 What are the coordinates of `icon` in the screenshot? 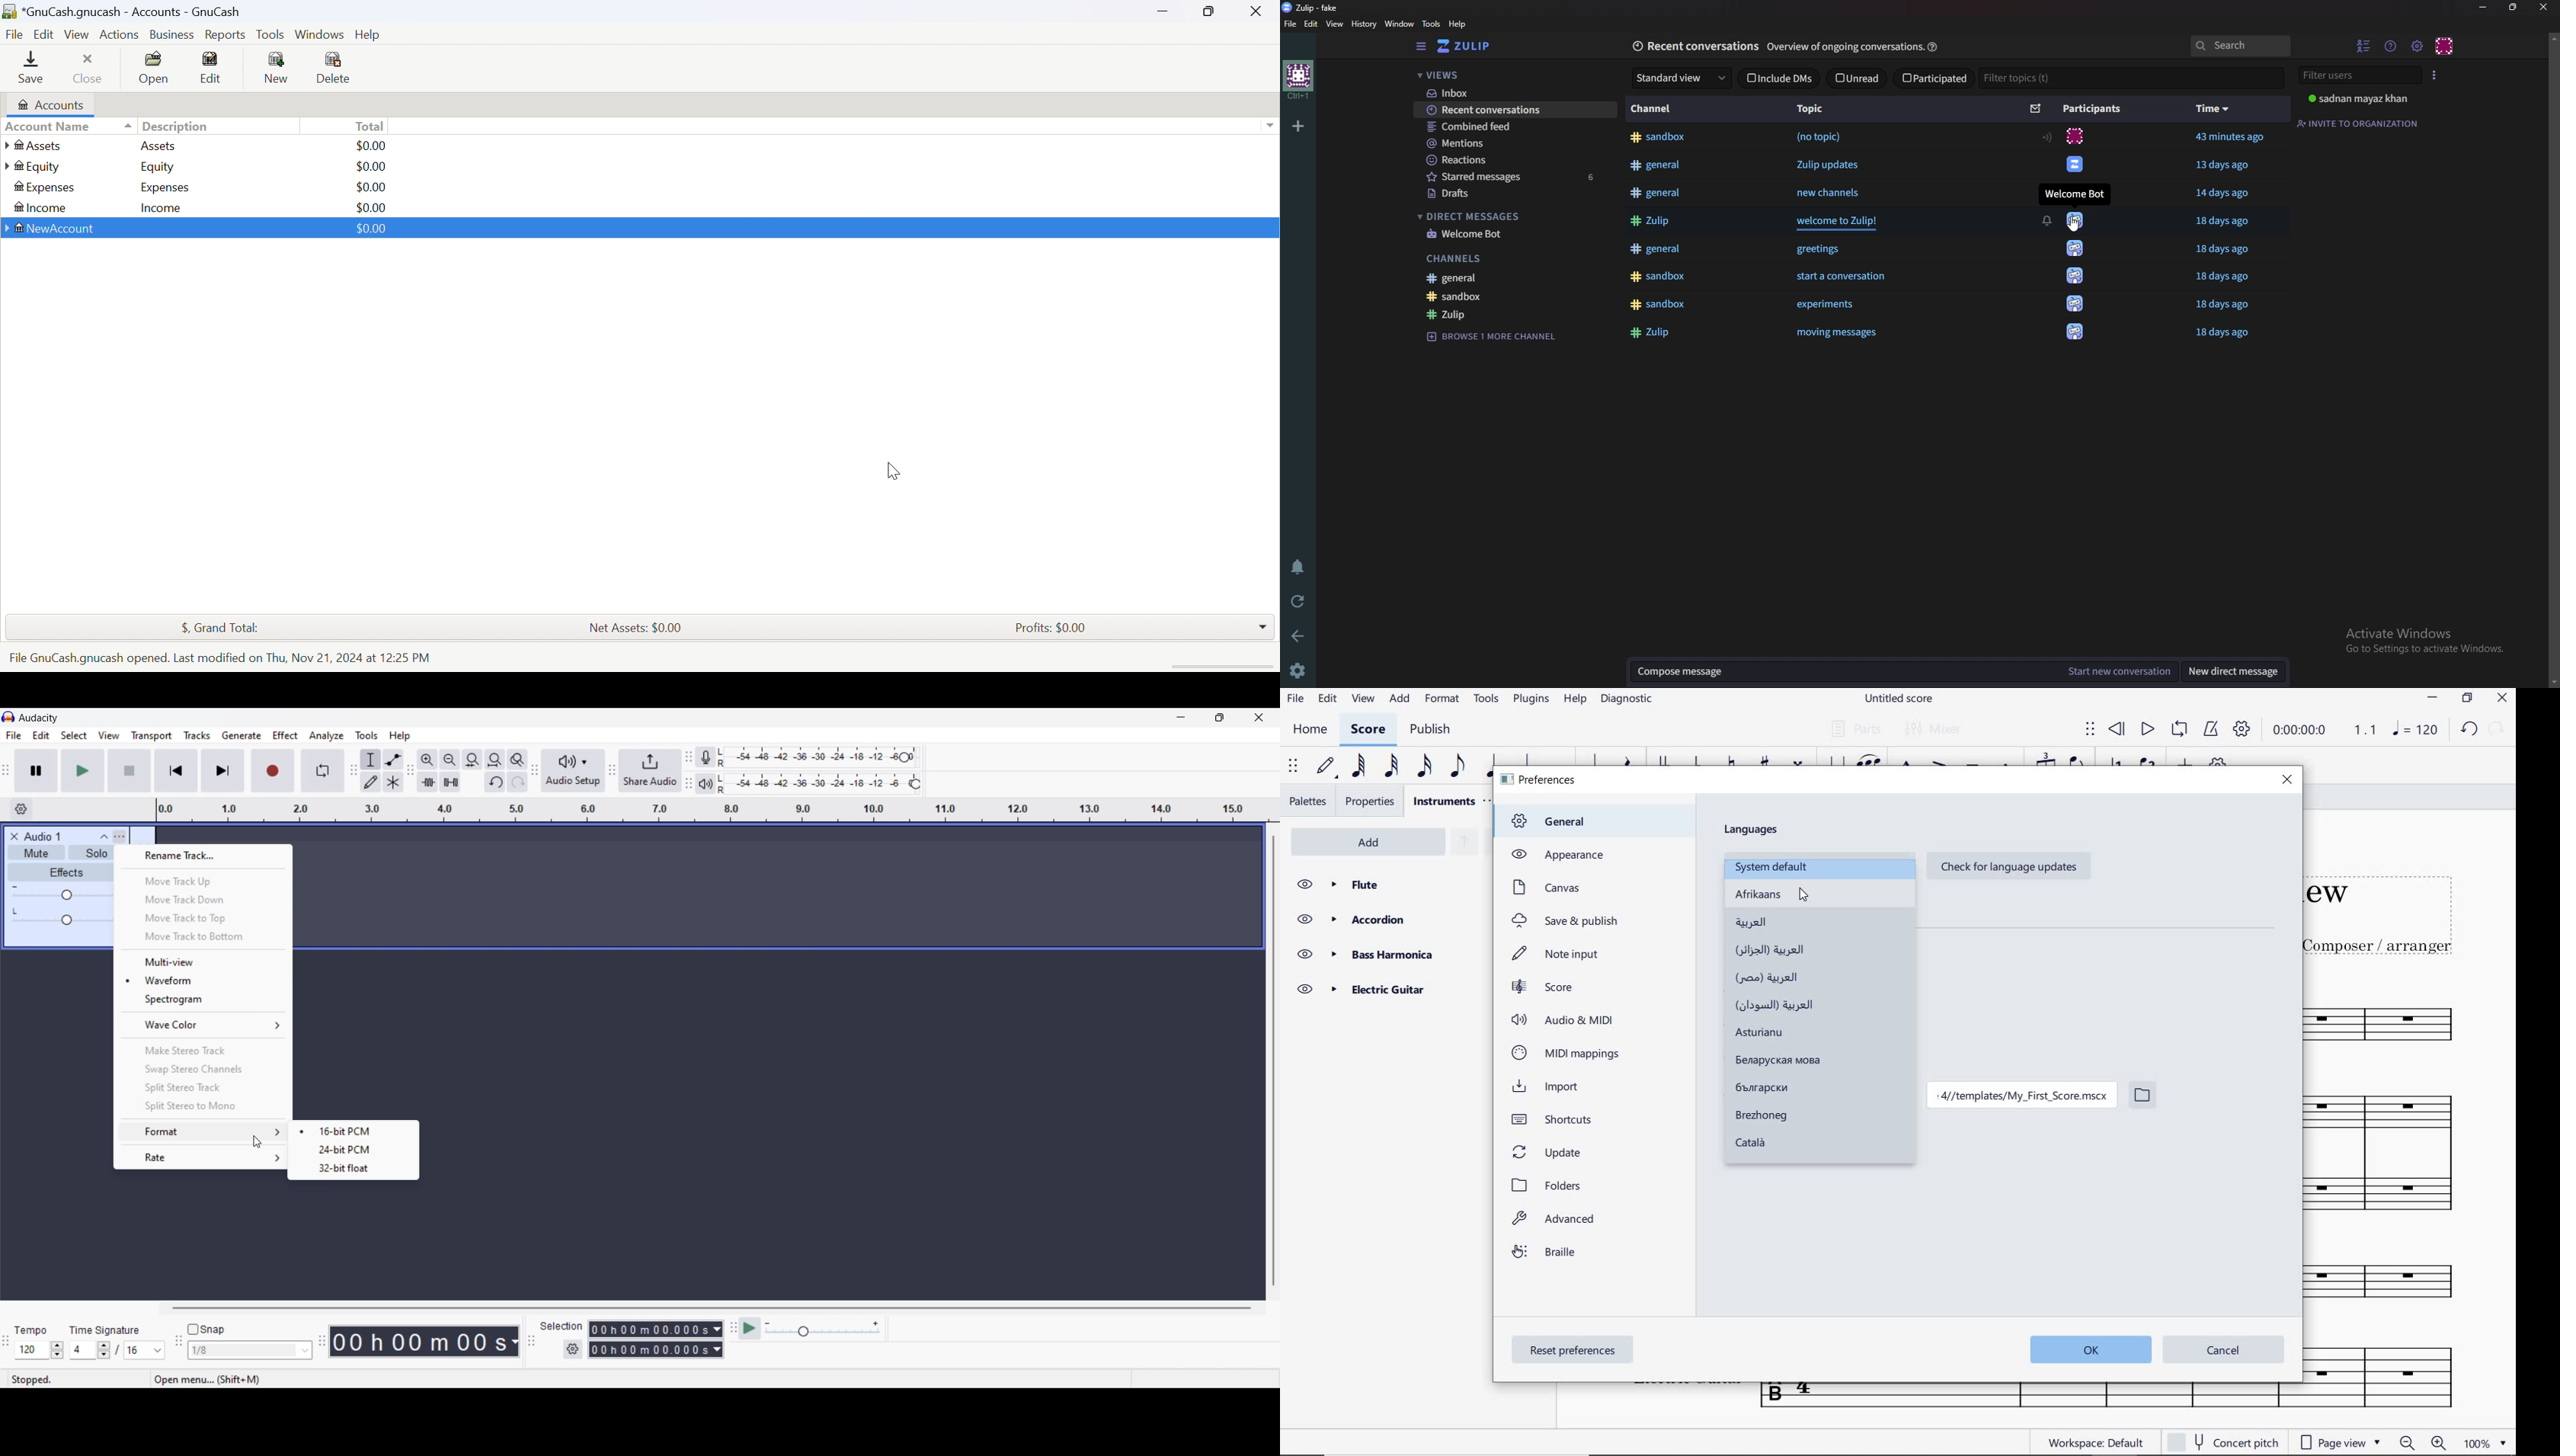 It's located at (2077, 306).